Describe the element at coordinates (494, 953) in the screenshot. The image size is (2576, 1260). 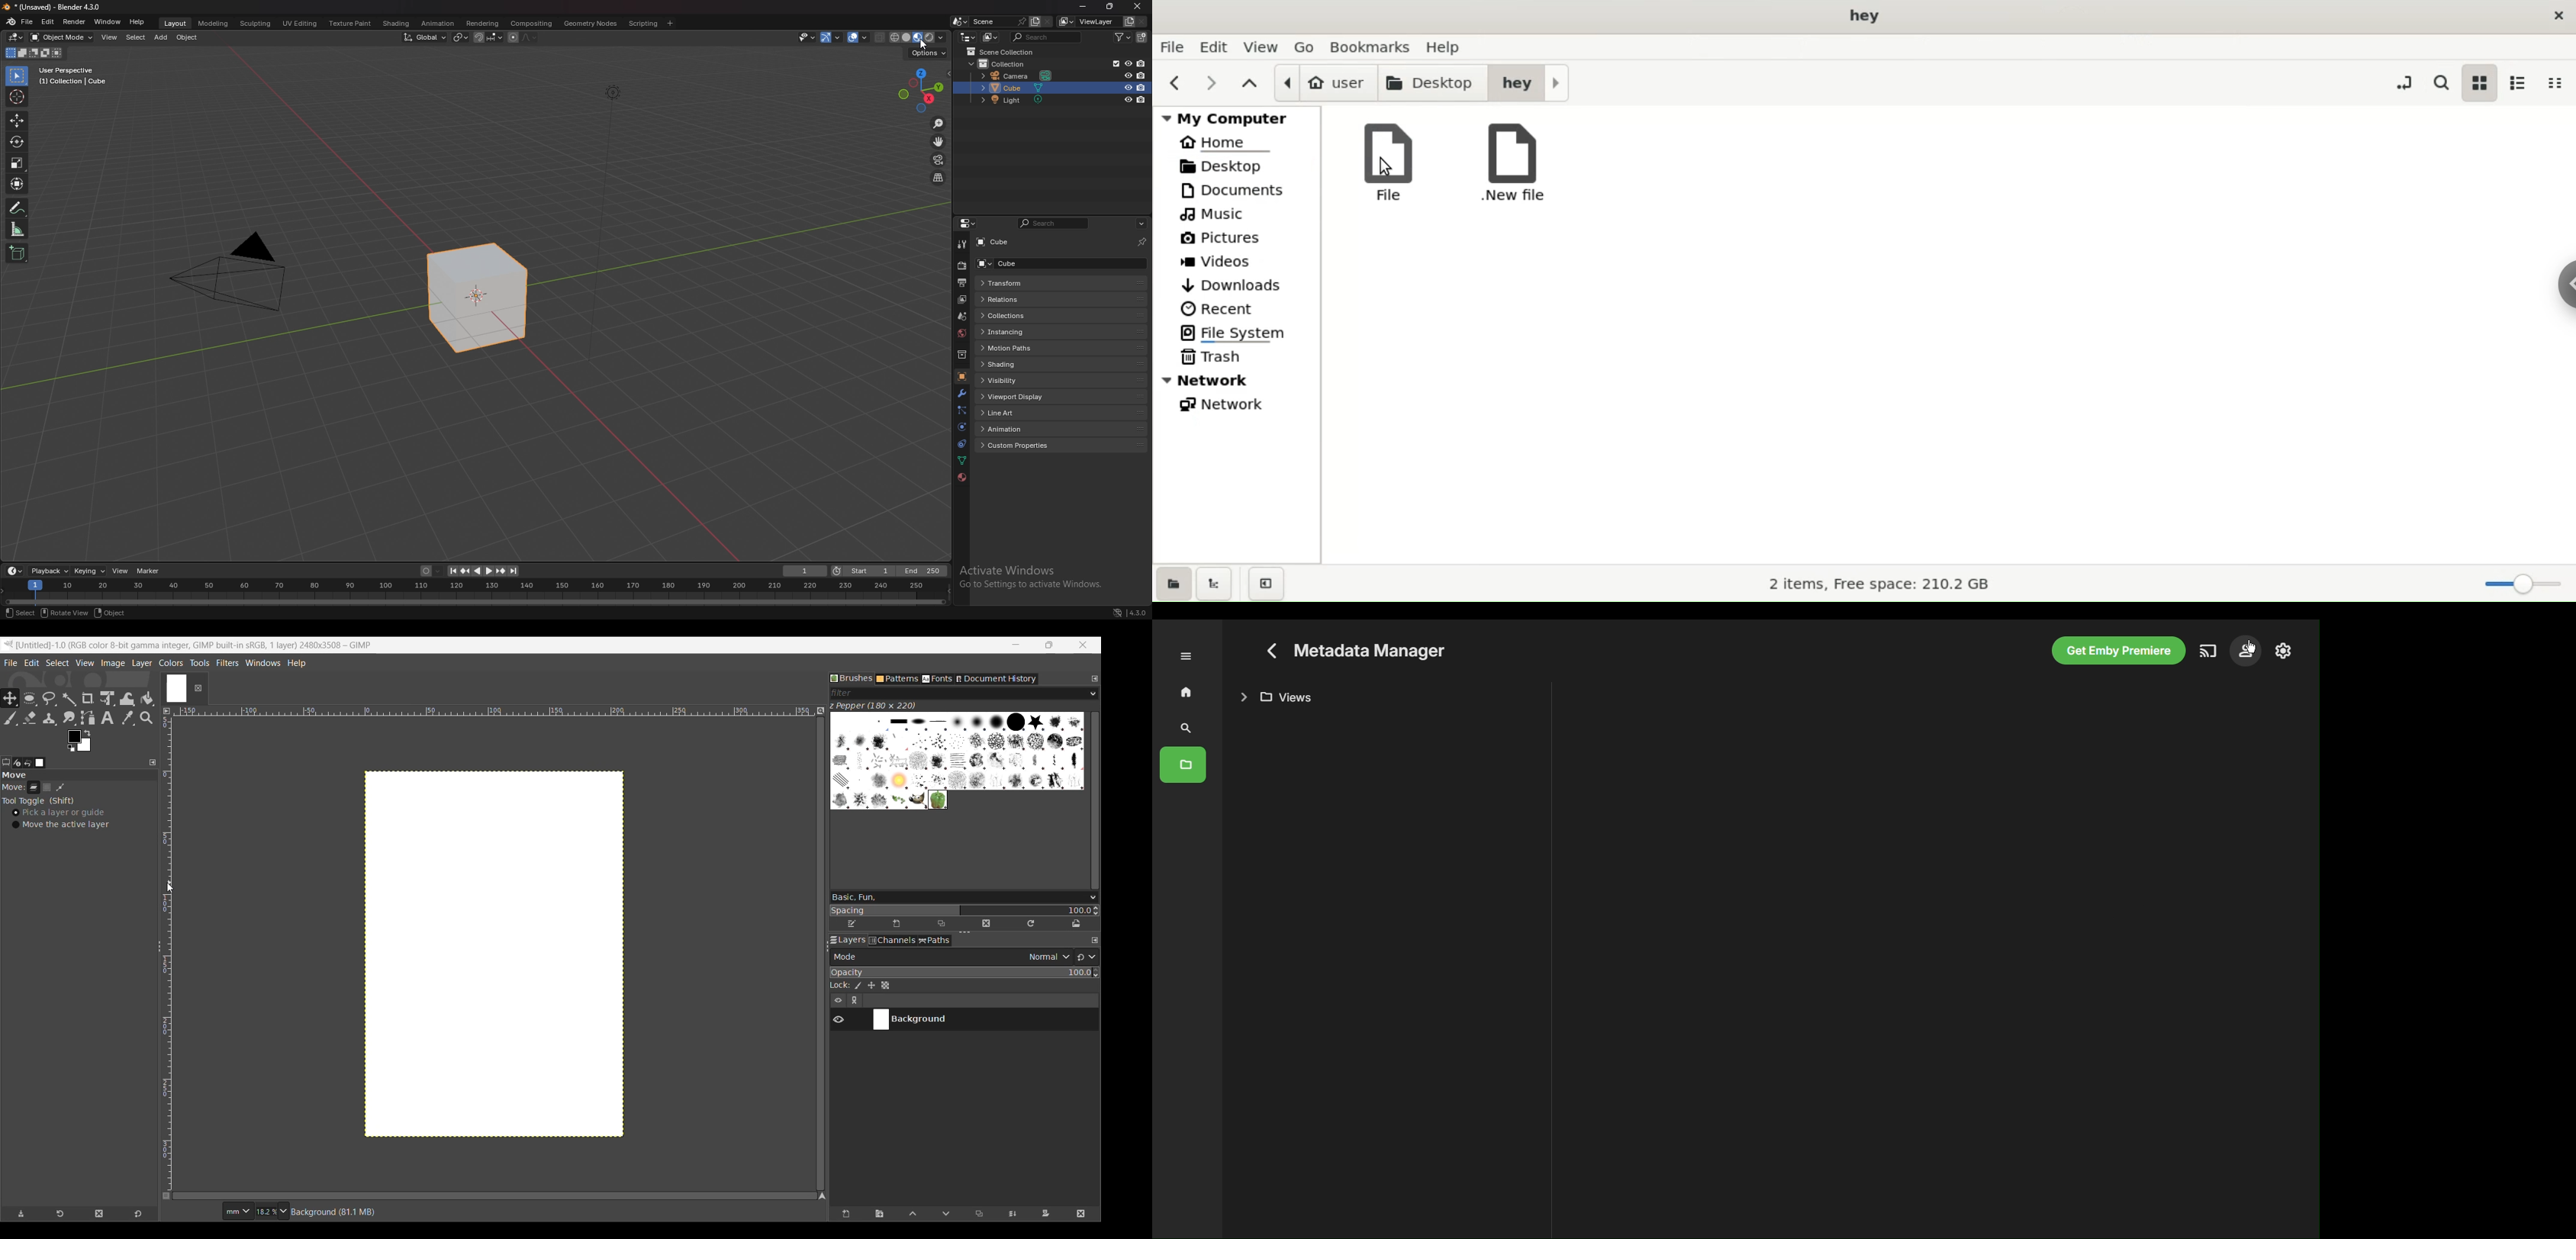
I see `Canvas space` at that location.